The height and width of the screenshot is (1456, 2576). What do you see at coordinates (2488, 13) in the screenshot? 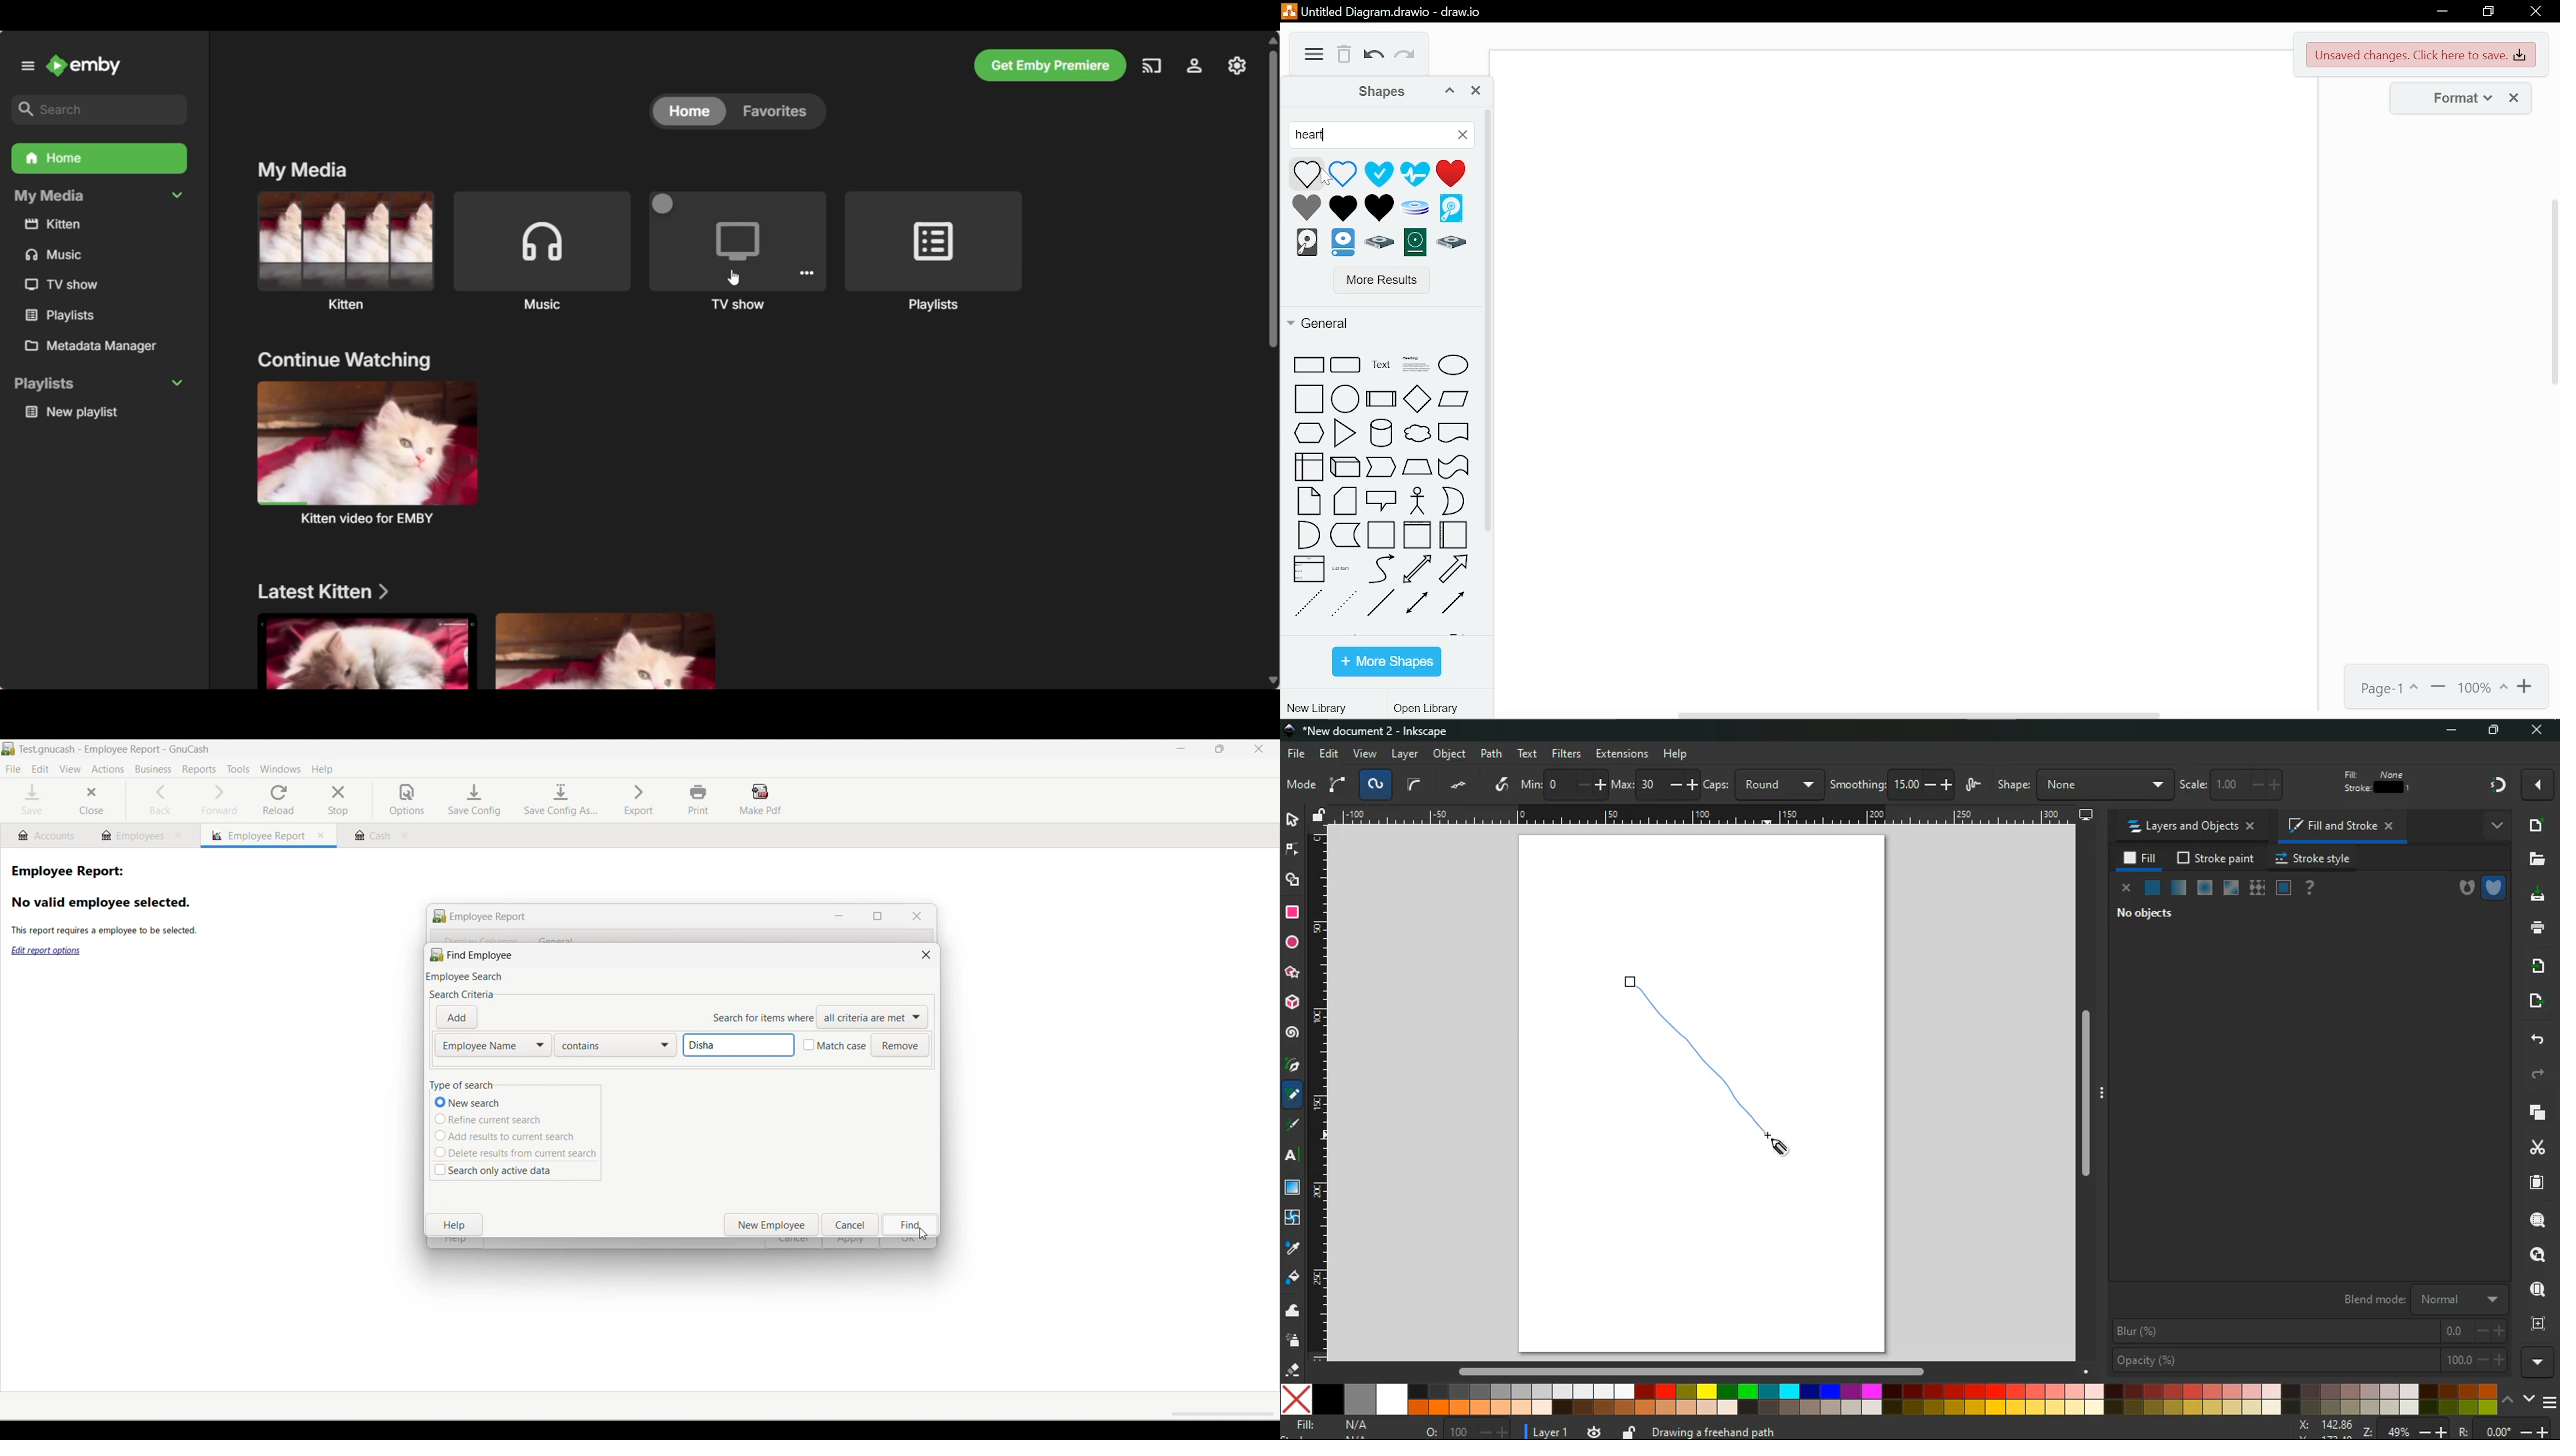
I see `restore down` at bounding box center [2488, 13].